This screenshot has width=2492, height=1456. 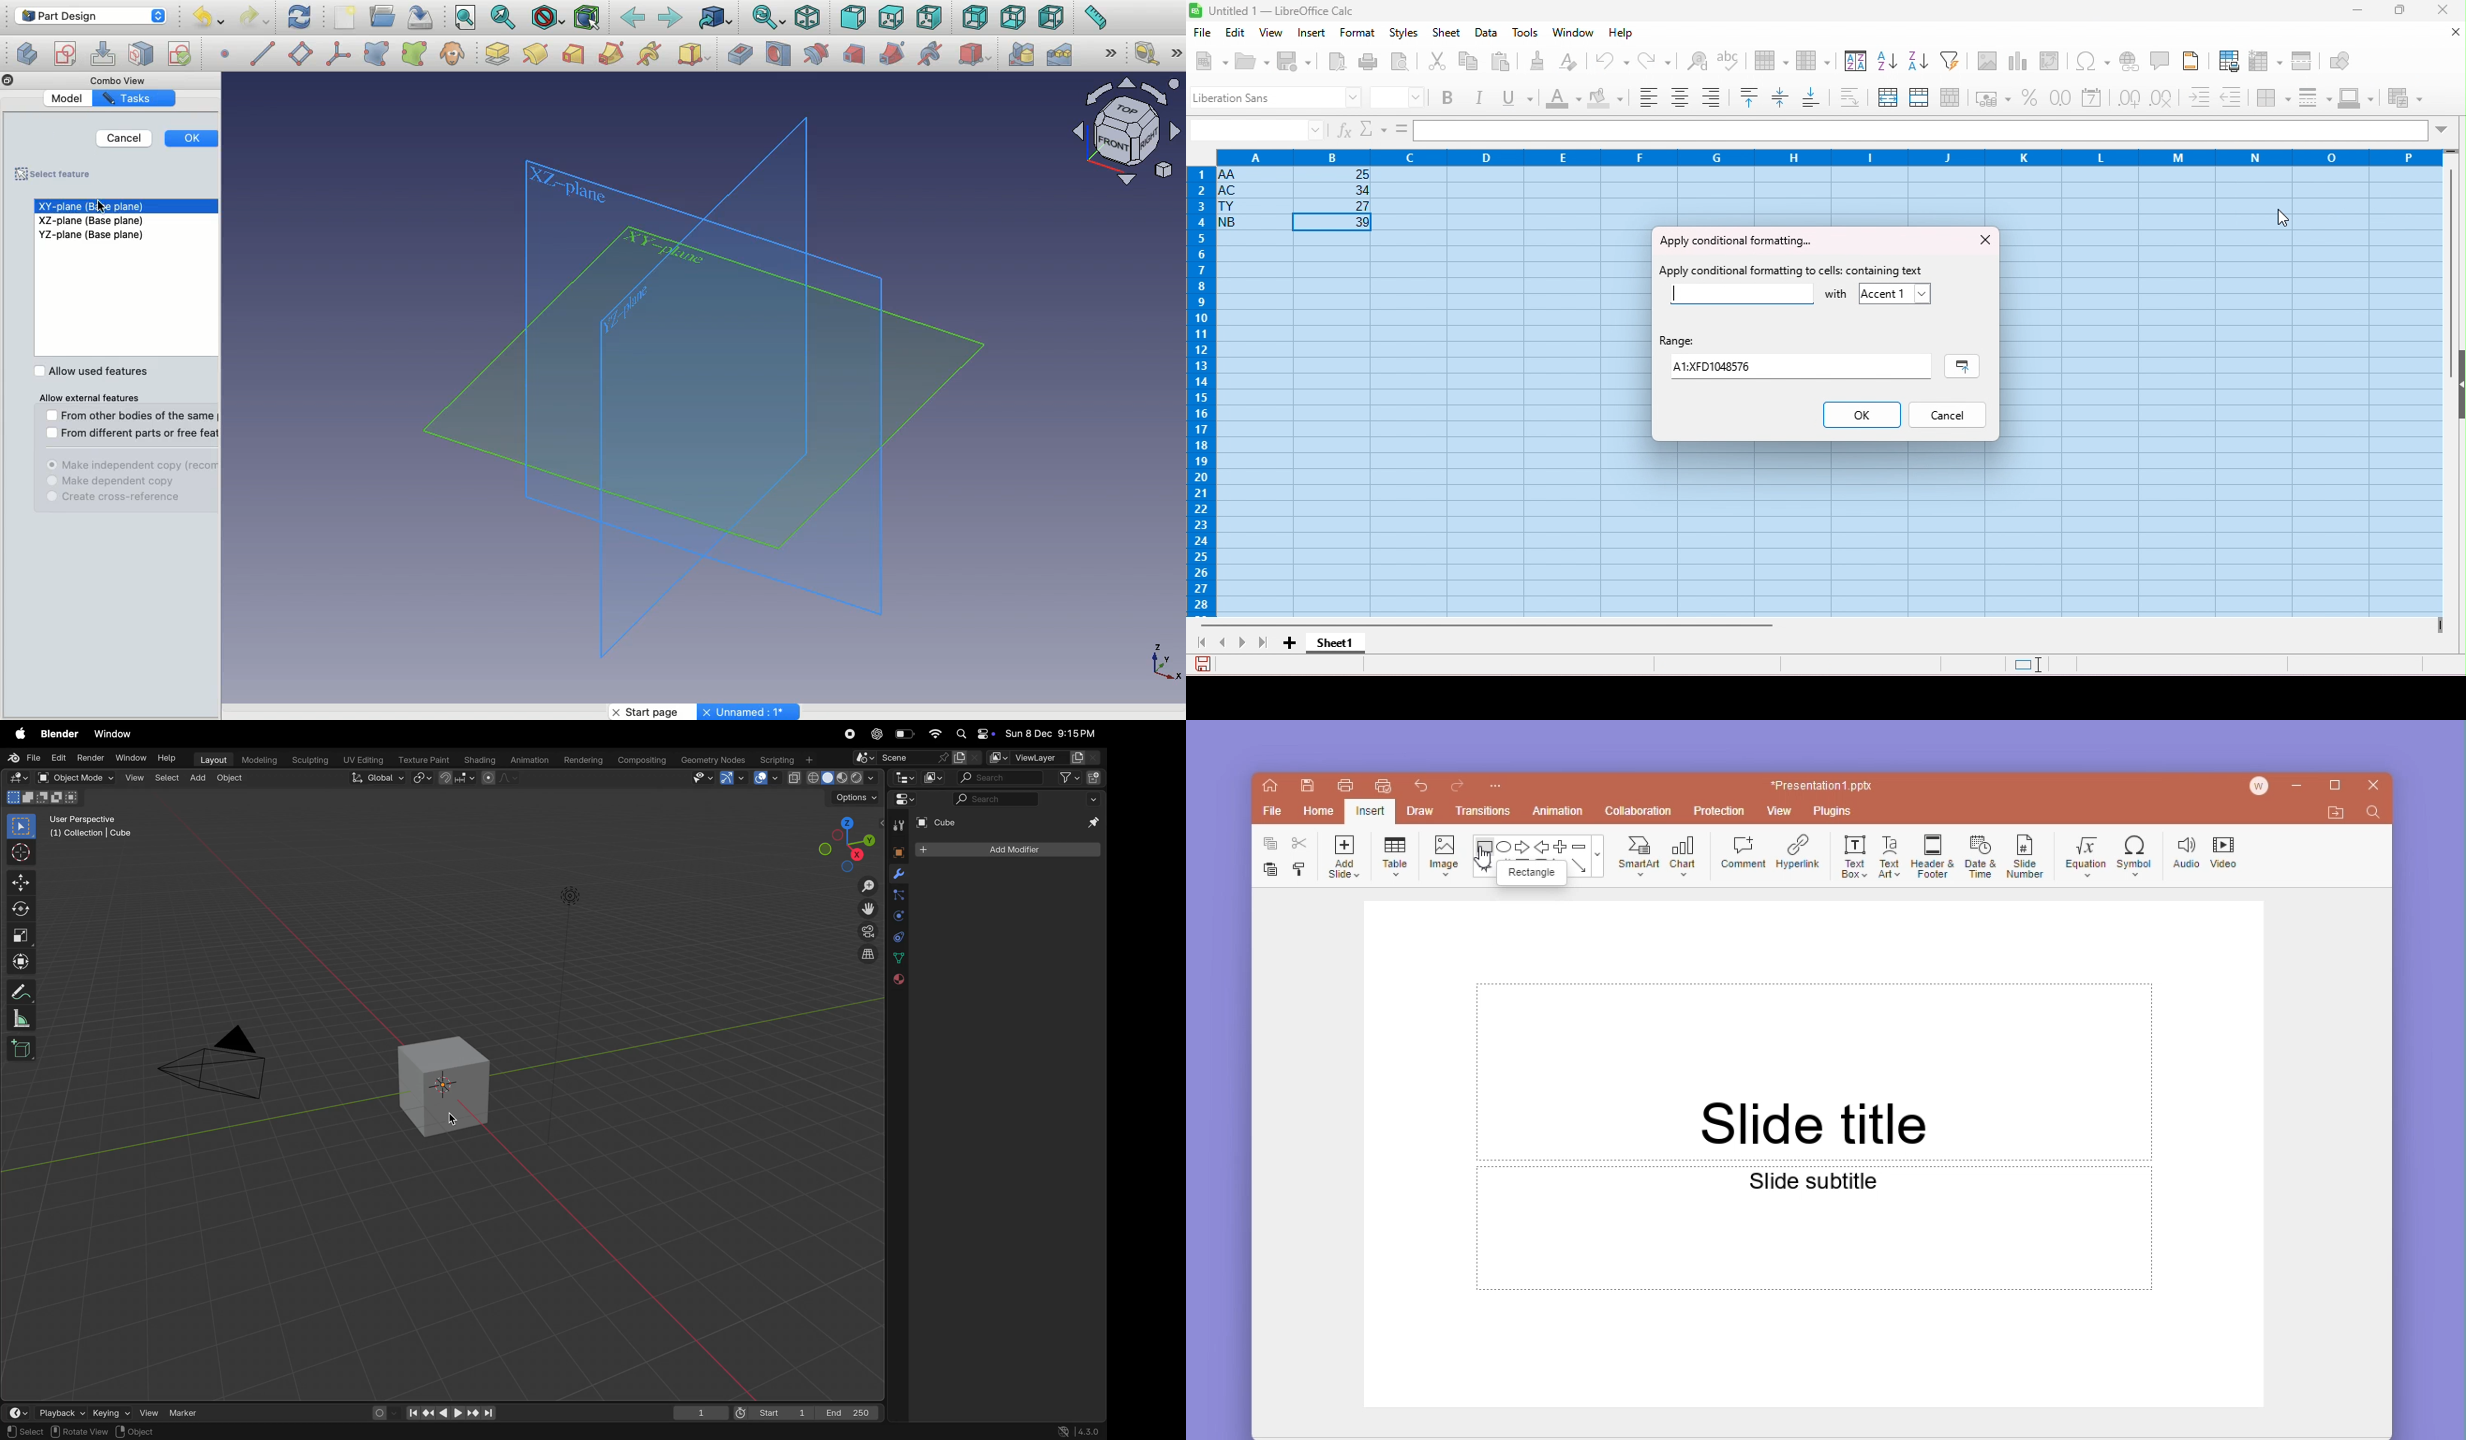 I want to click on Redo, so click(x=257, y=17).